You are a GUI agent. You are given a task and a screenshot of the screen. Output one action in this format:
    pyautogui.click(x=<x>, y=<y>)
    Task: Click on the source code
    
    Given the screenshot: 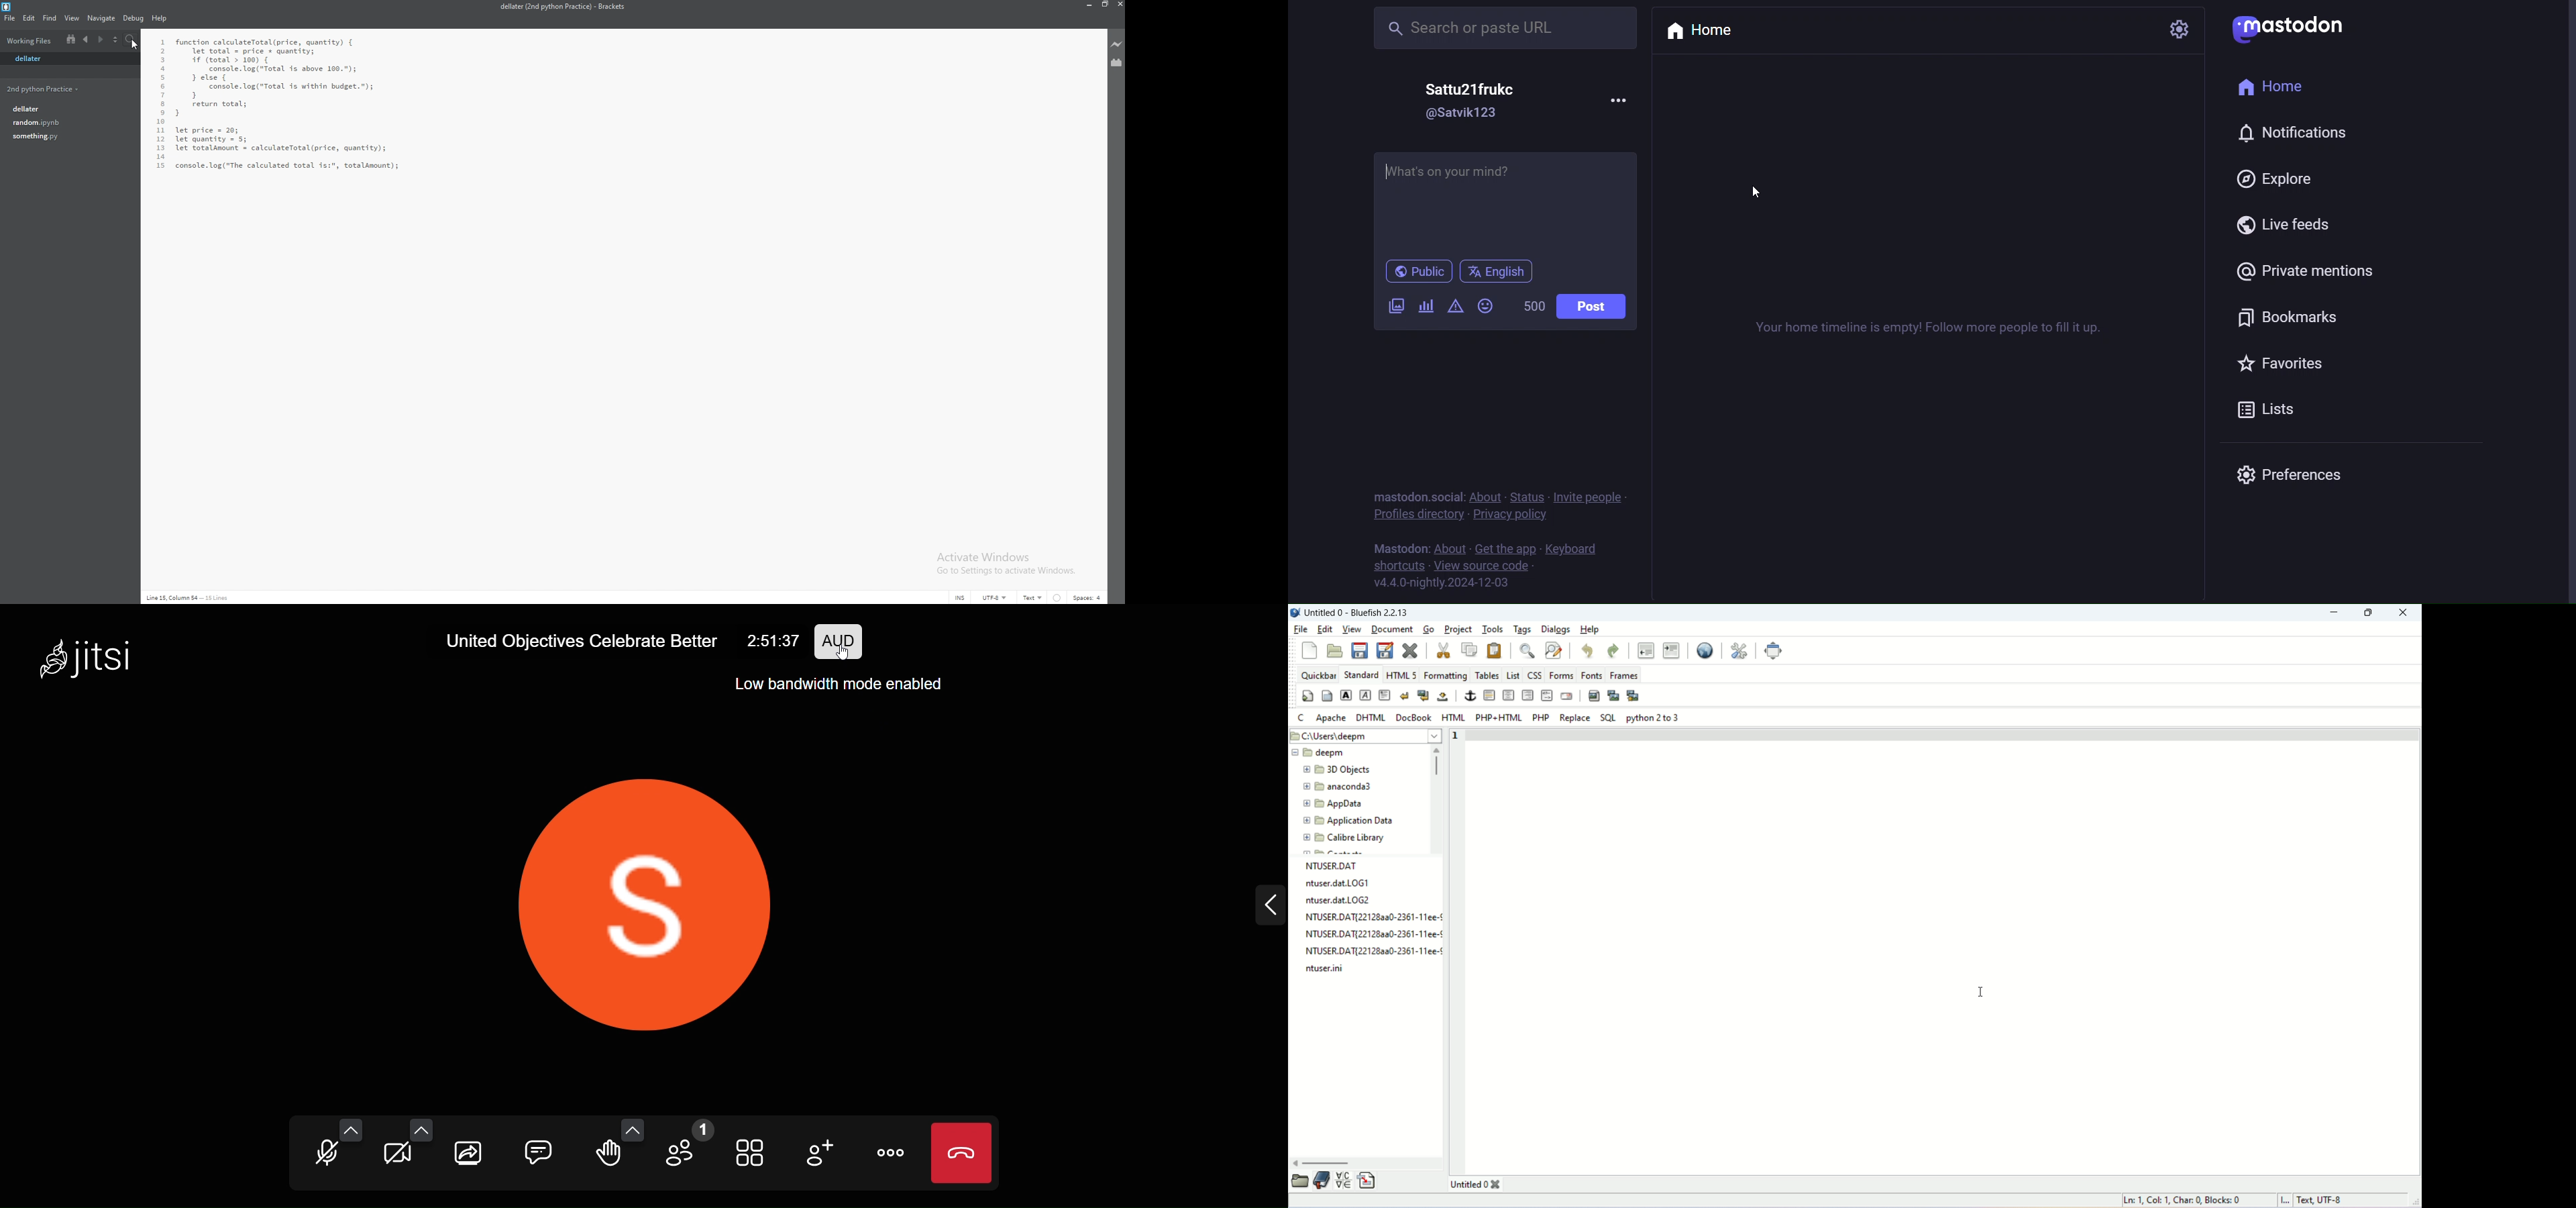 What is the action you would take?
    pyautogui.click(x=1485, y=565)
    